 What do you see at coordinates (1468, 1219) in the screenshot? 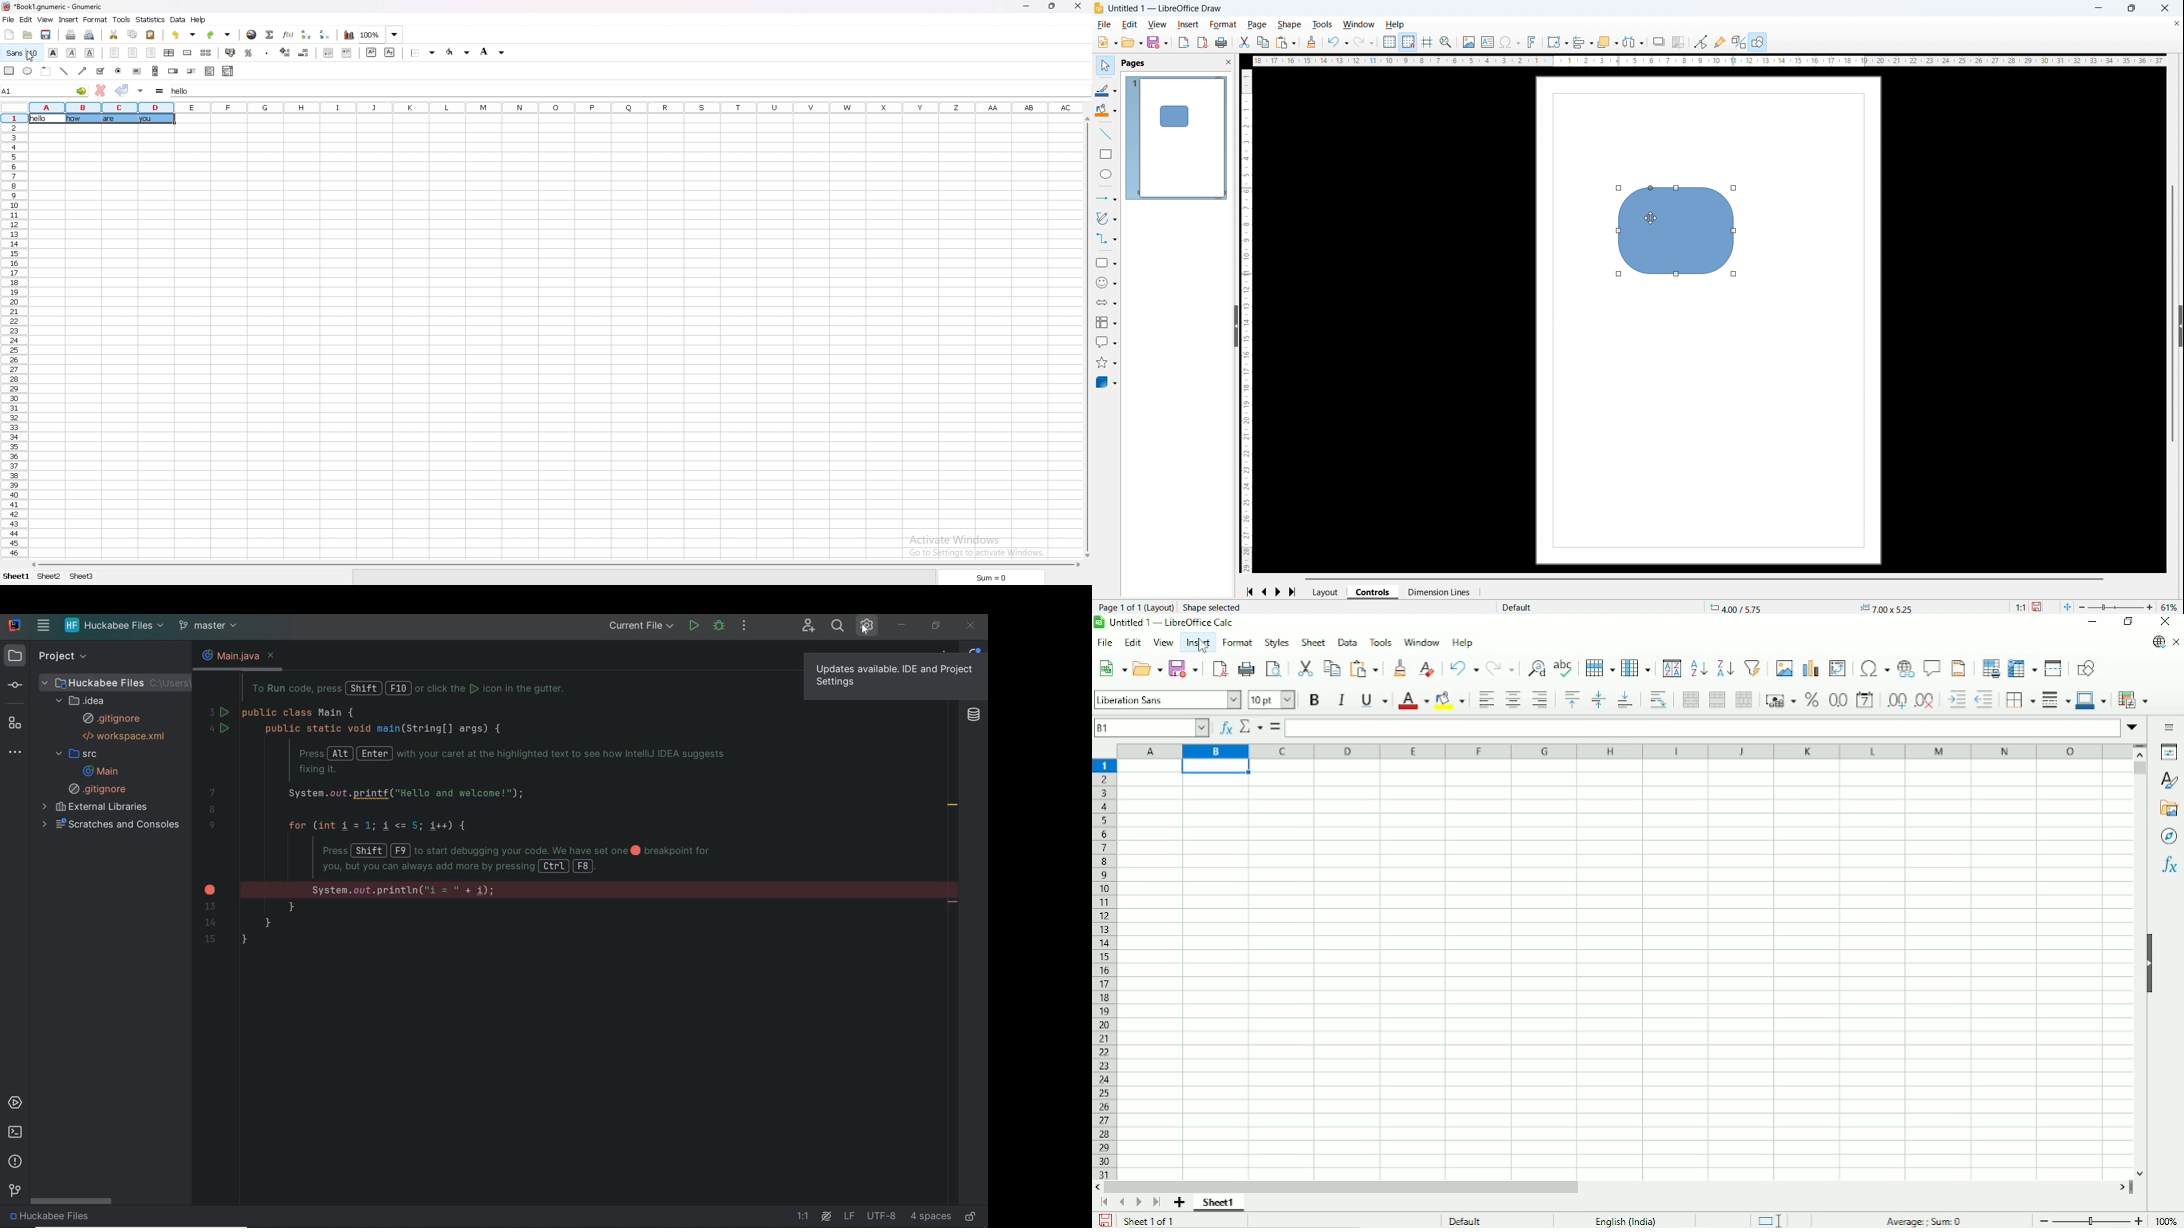
I see `Default` at bounding box center [1468, 1219].